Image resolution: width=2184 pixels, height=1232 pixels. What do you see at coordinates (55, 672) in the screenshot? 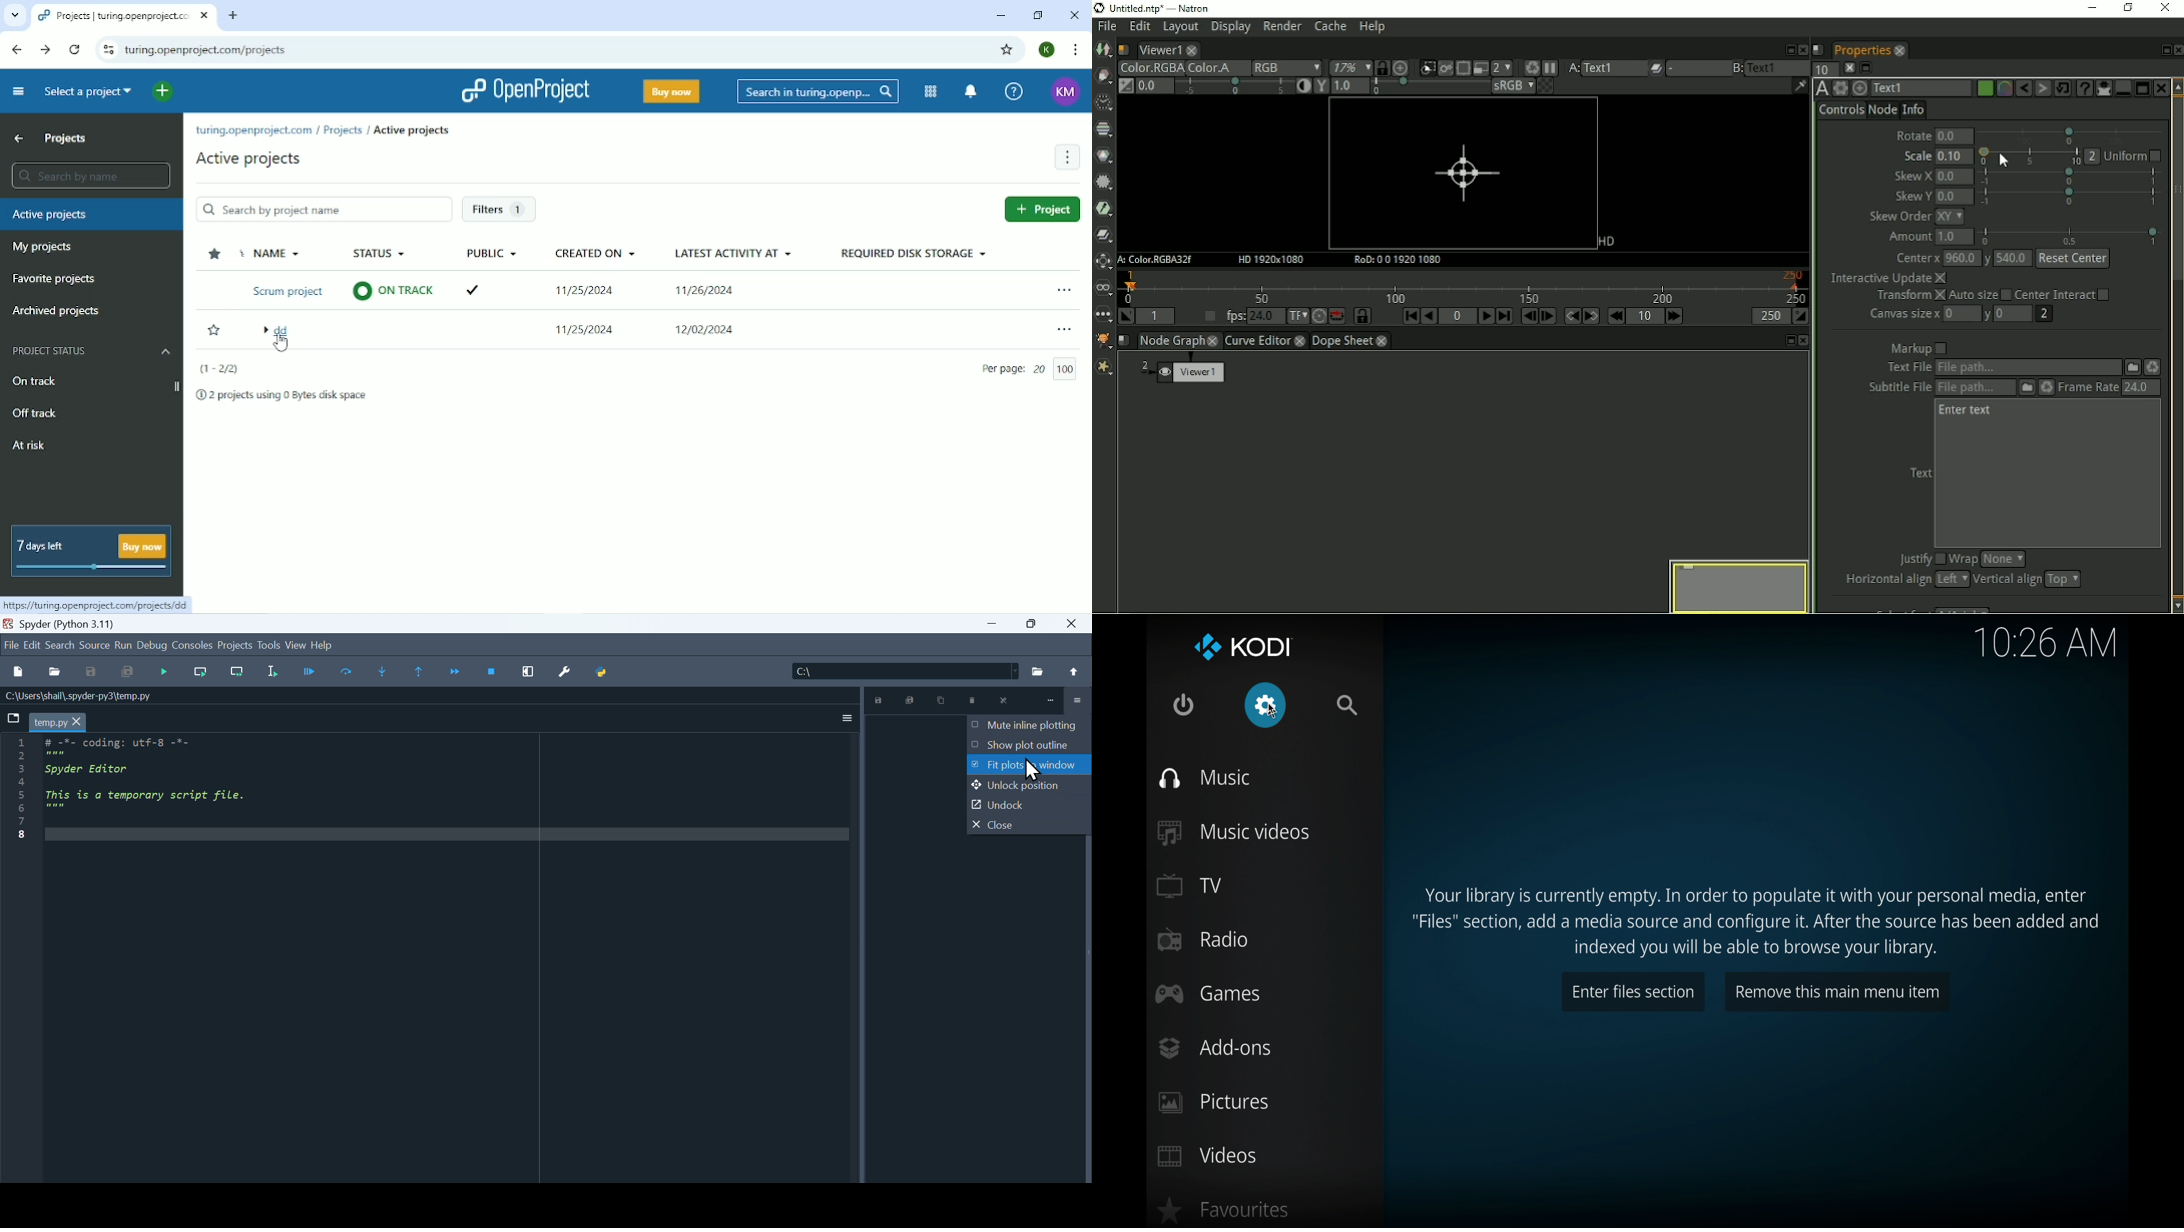
I see `Open` at bounding box center [55, 672].